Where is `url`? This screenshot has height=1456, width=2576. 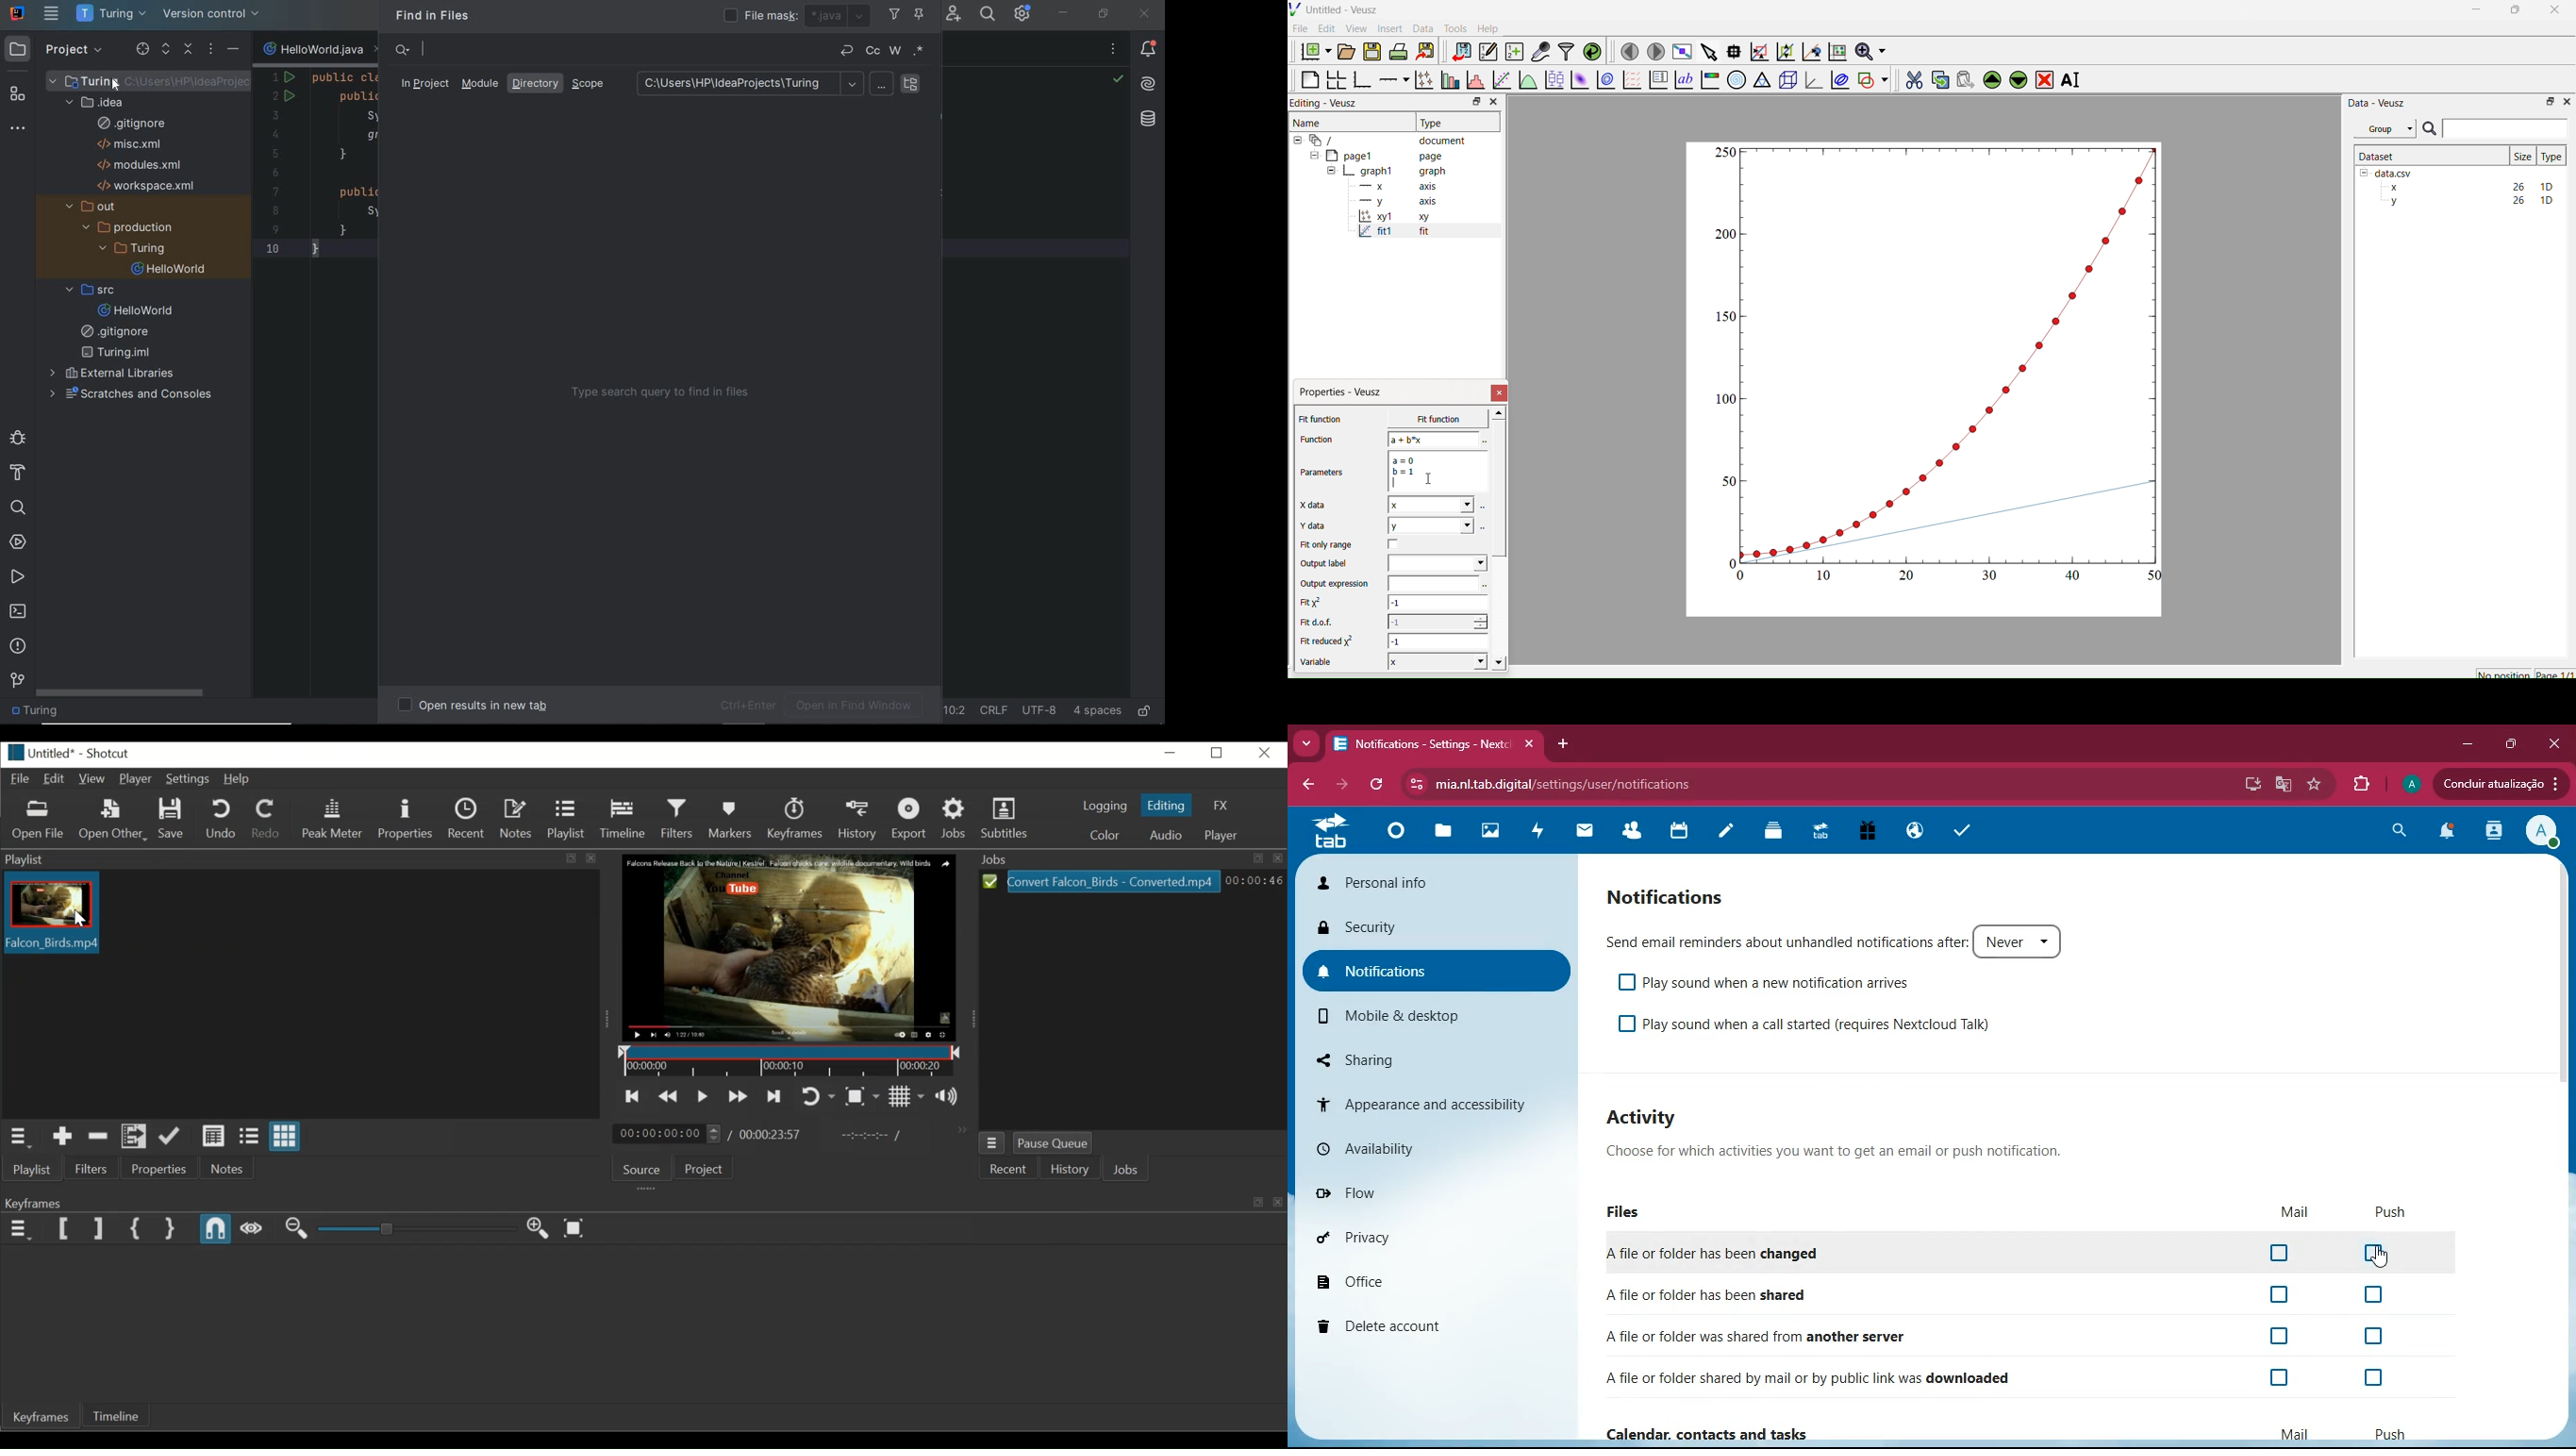 url is located at coordinates (1663, 785).